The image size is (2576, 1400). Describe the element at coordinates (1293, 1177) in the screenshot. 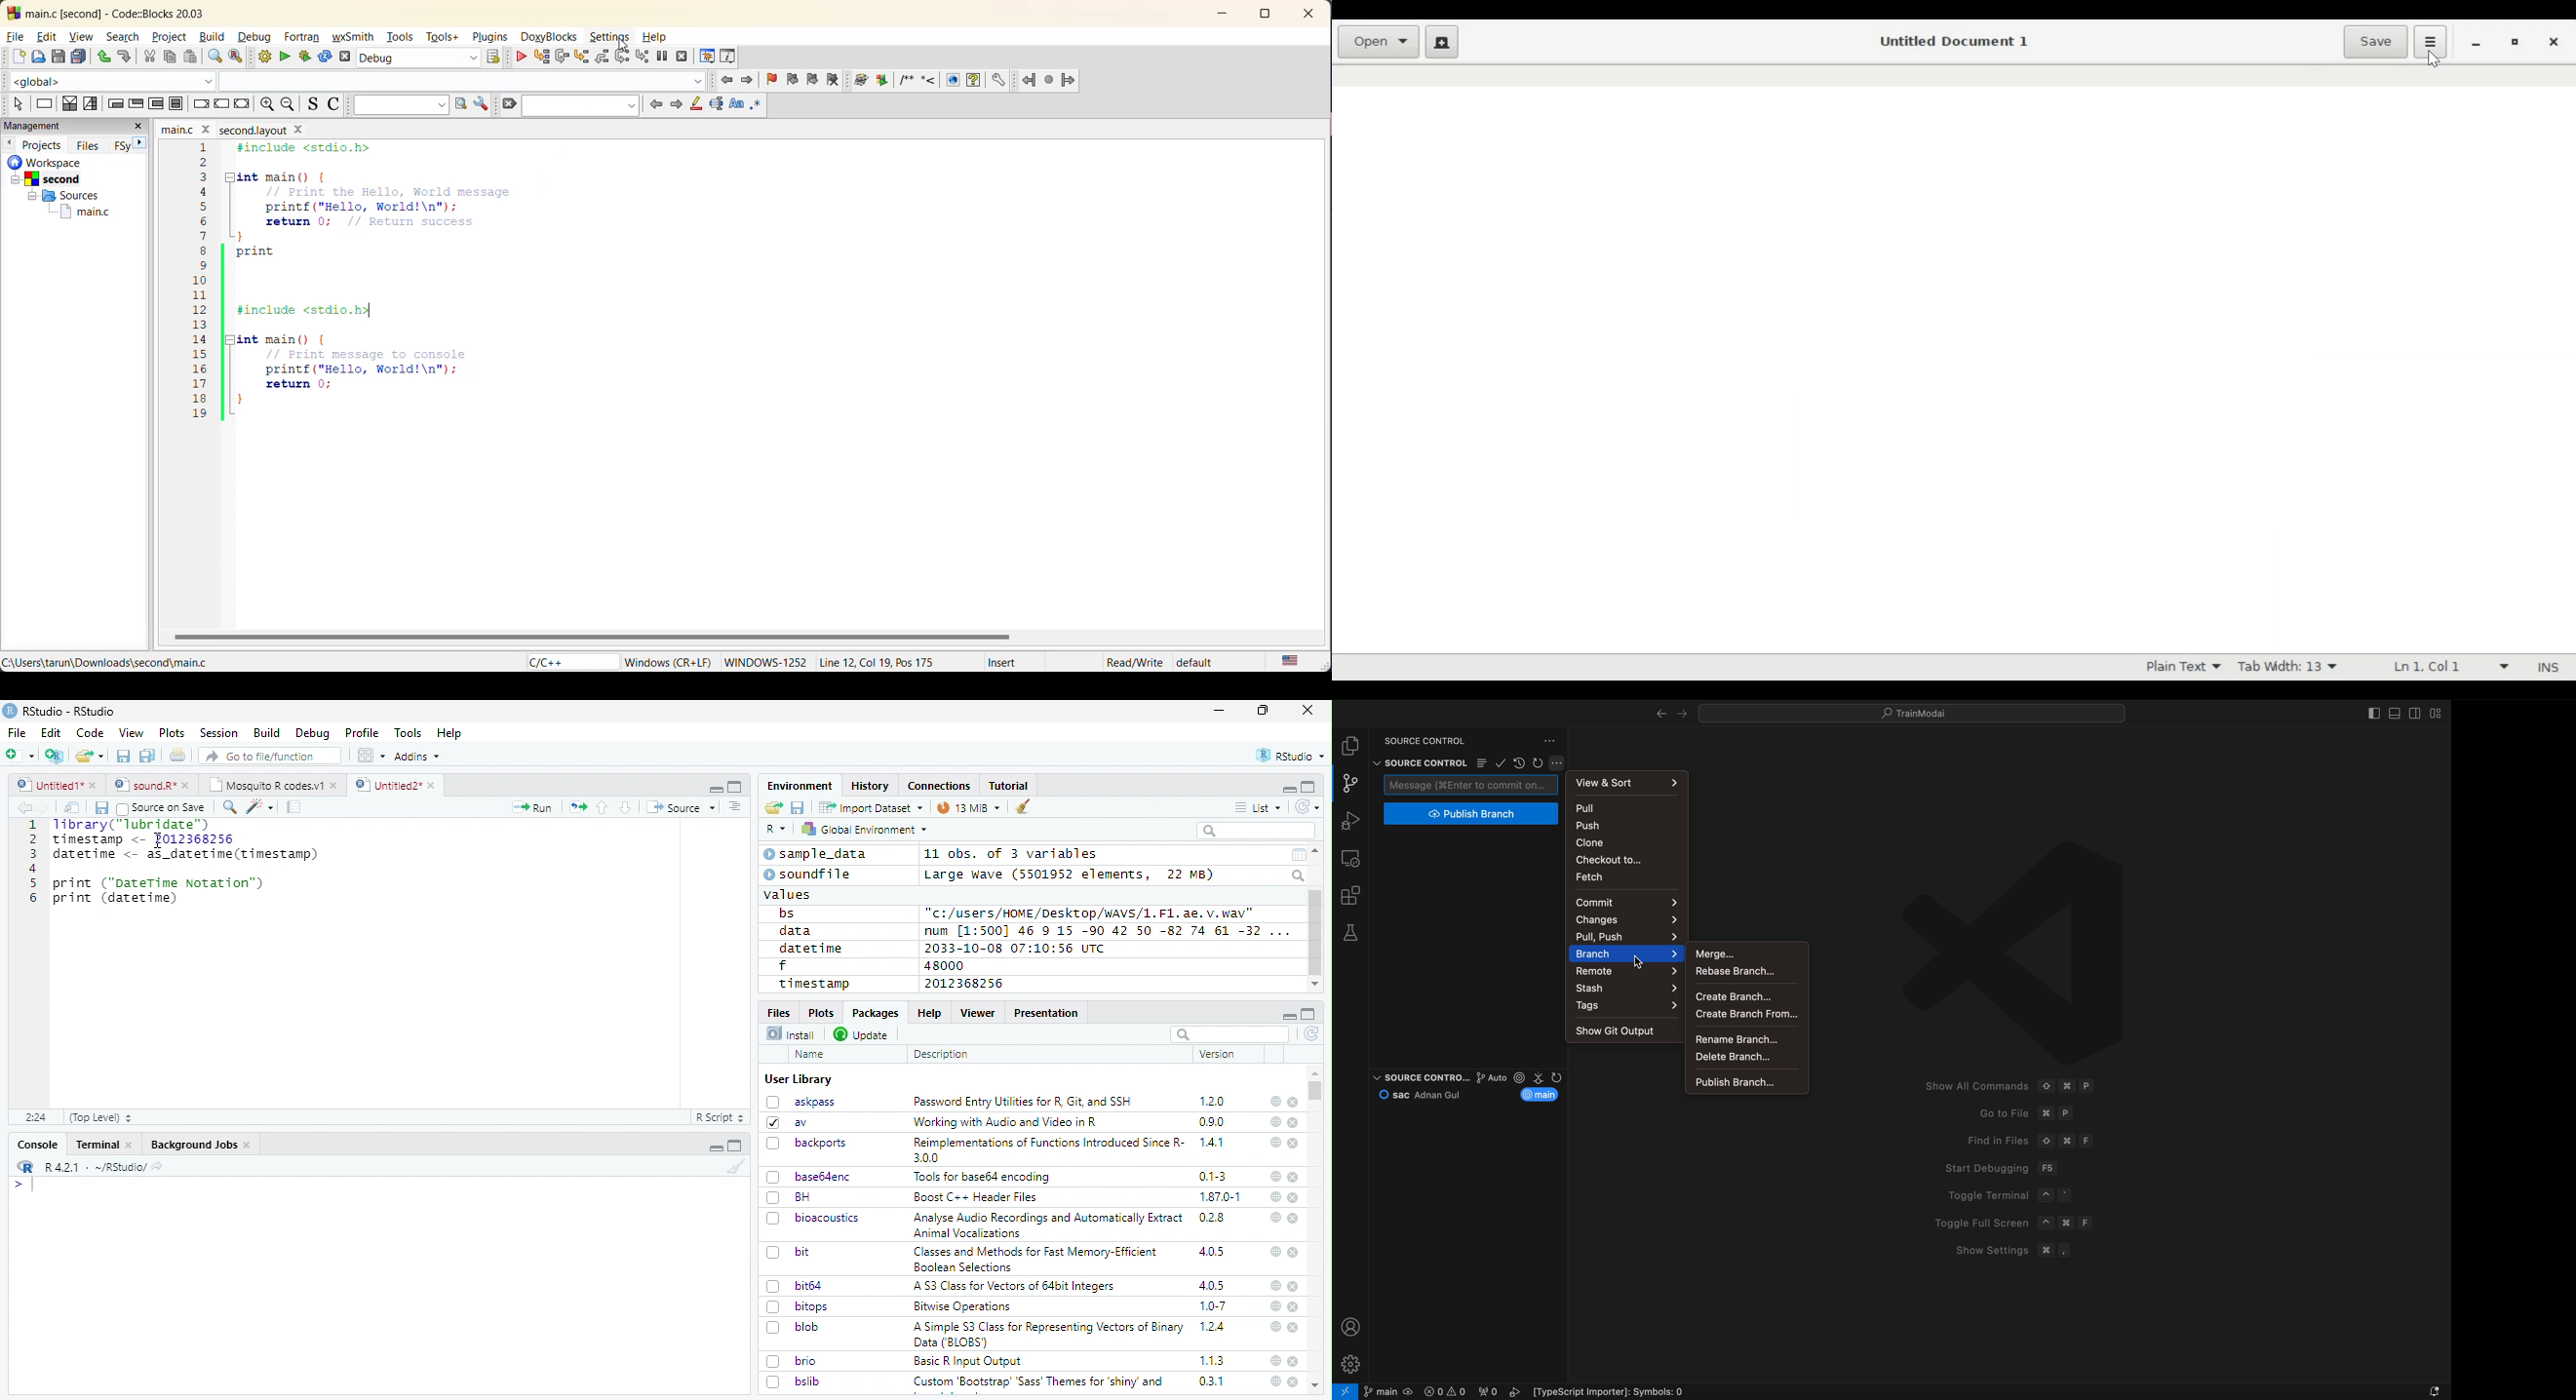

I see `close` at that location.